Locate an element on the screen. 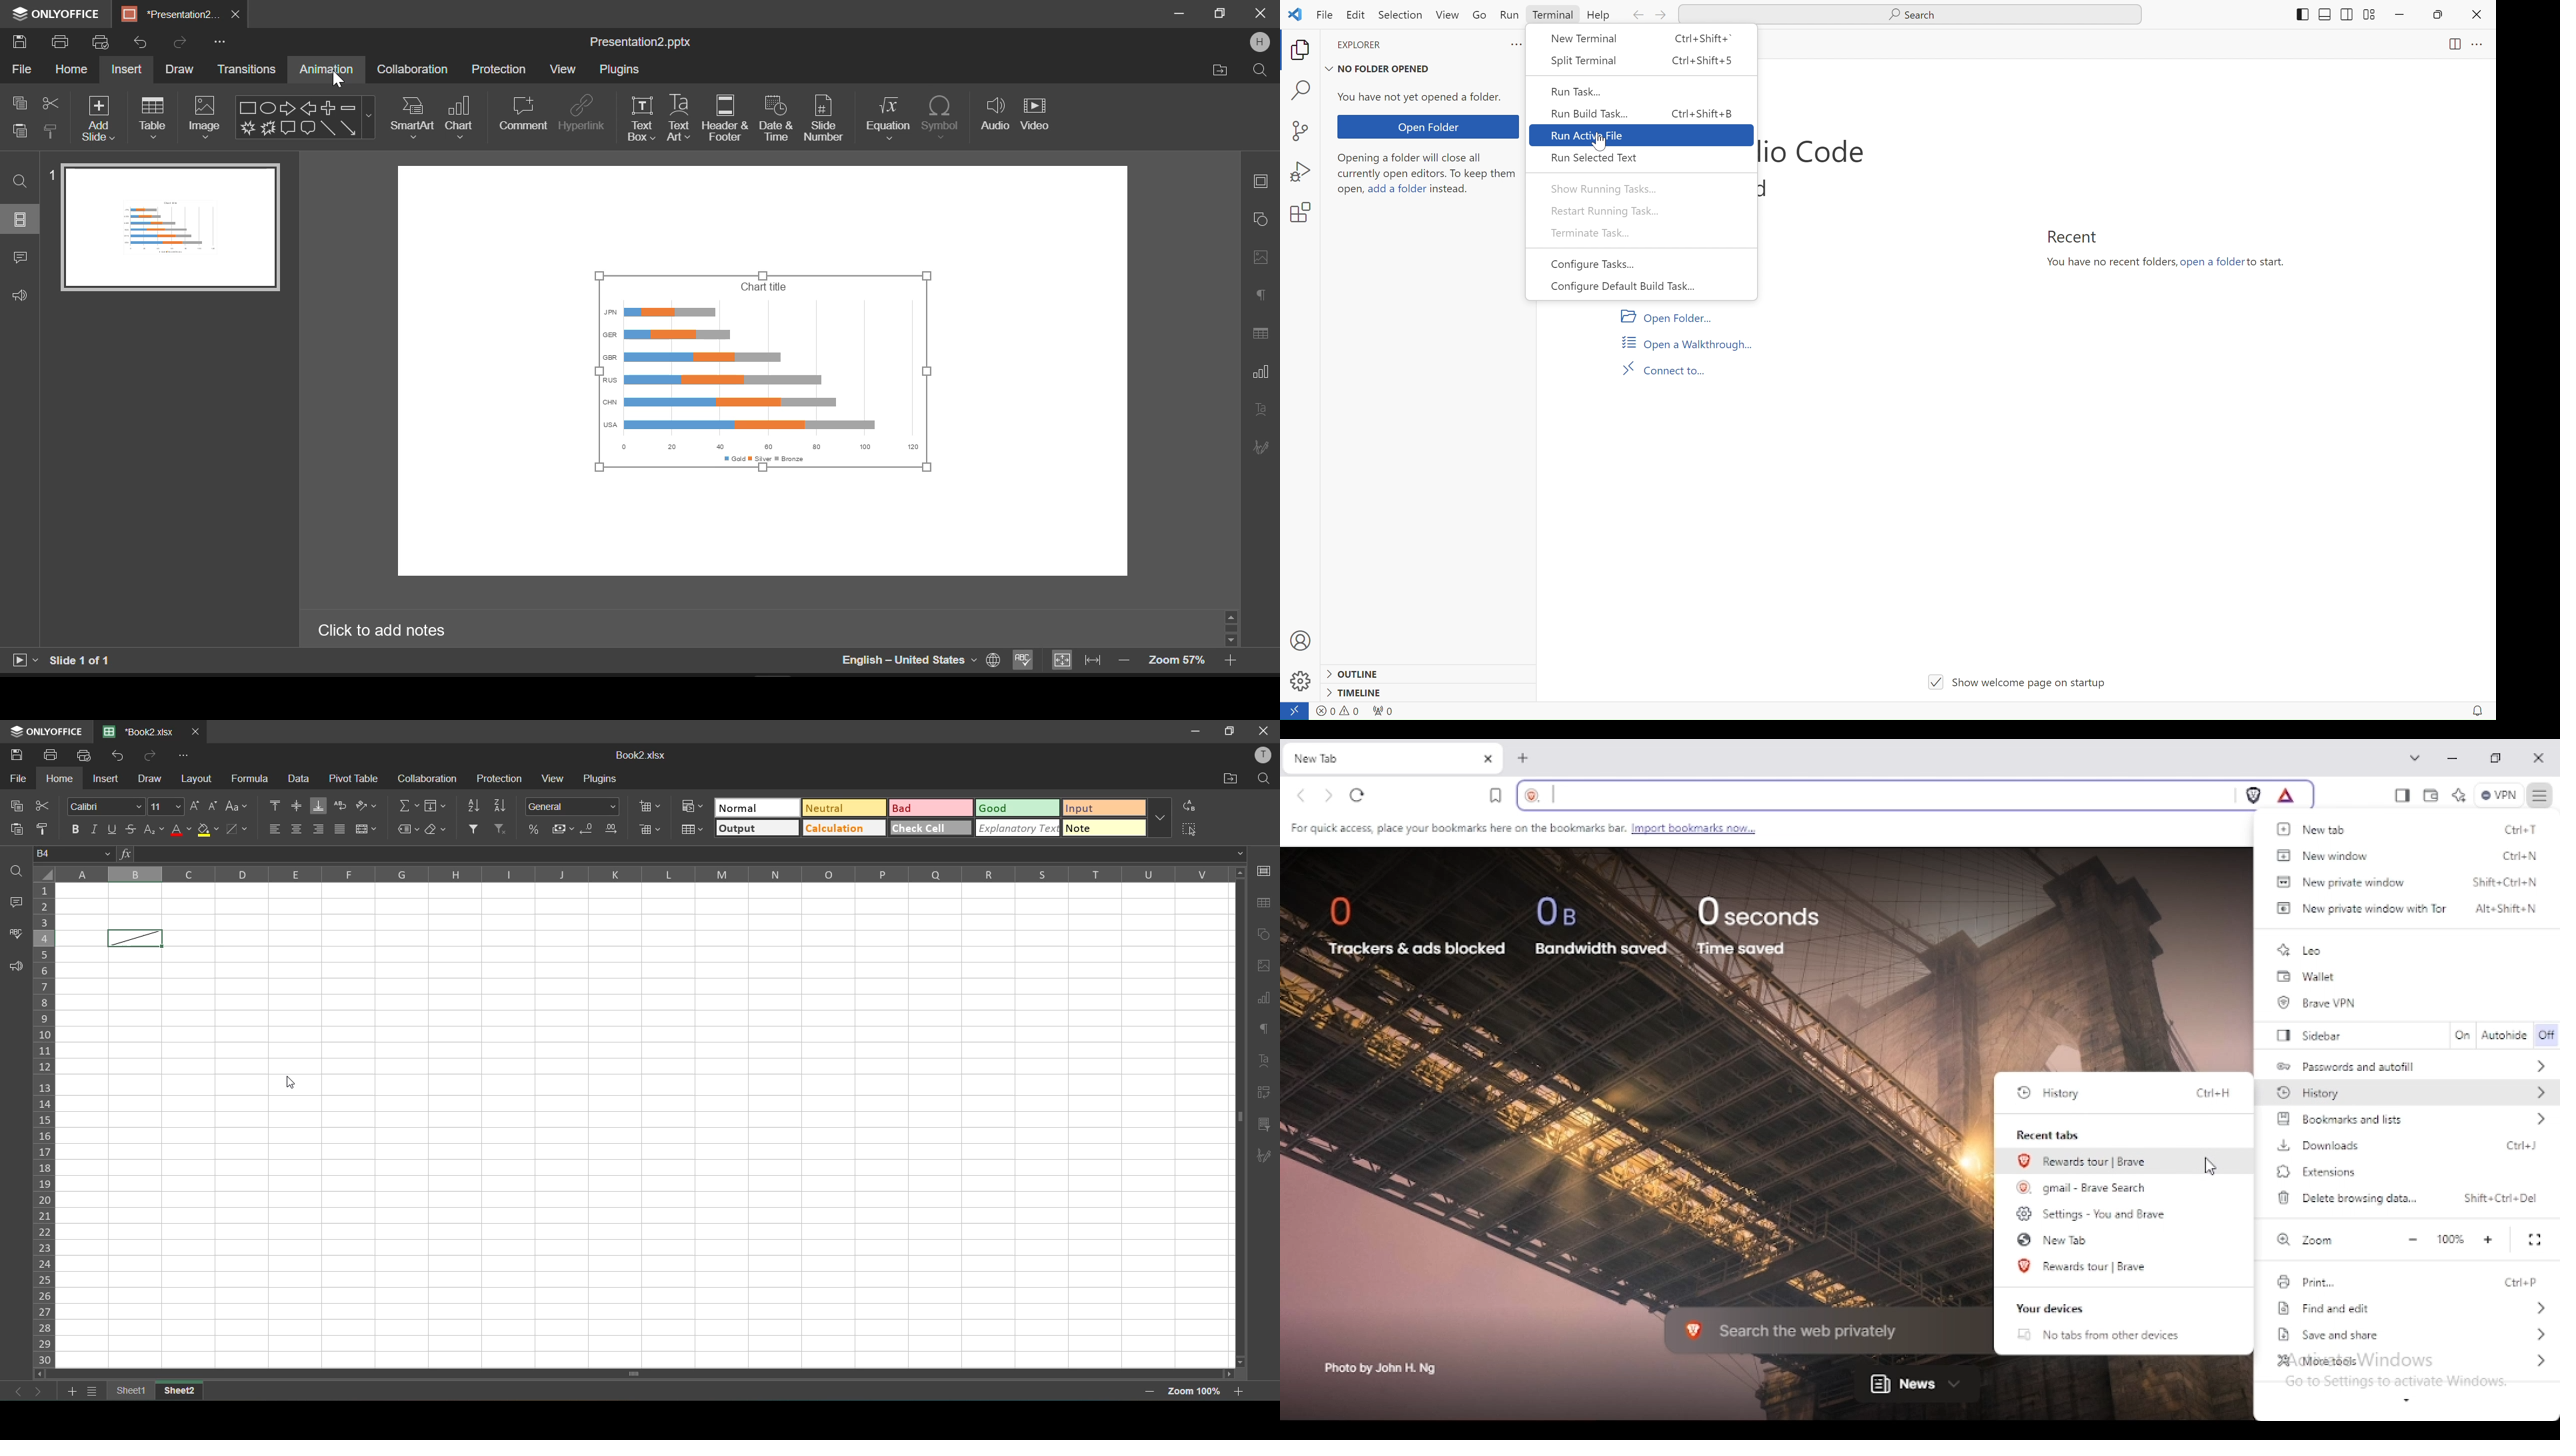 The height and width of the screenshot is (1456, 2576). output is located at coordinates (759, 828).